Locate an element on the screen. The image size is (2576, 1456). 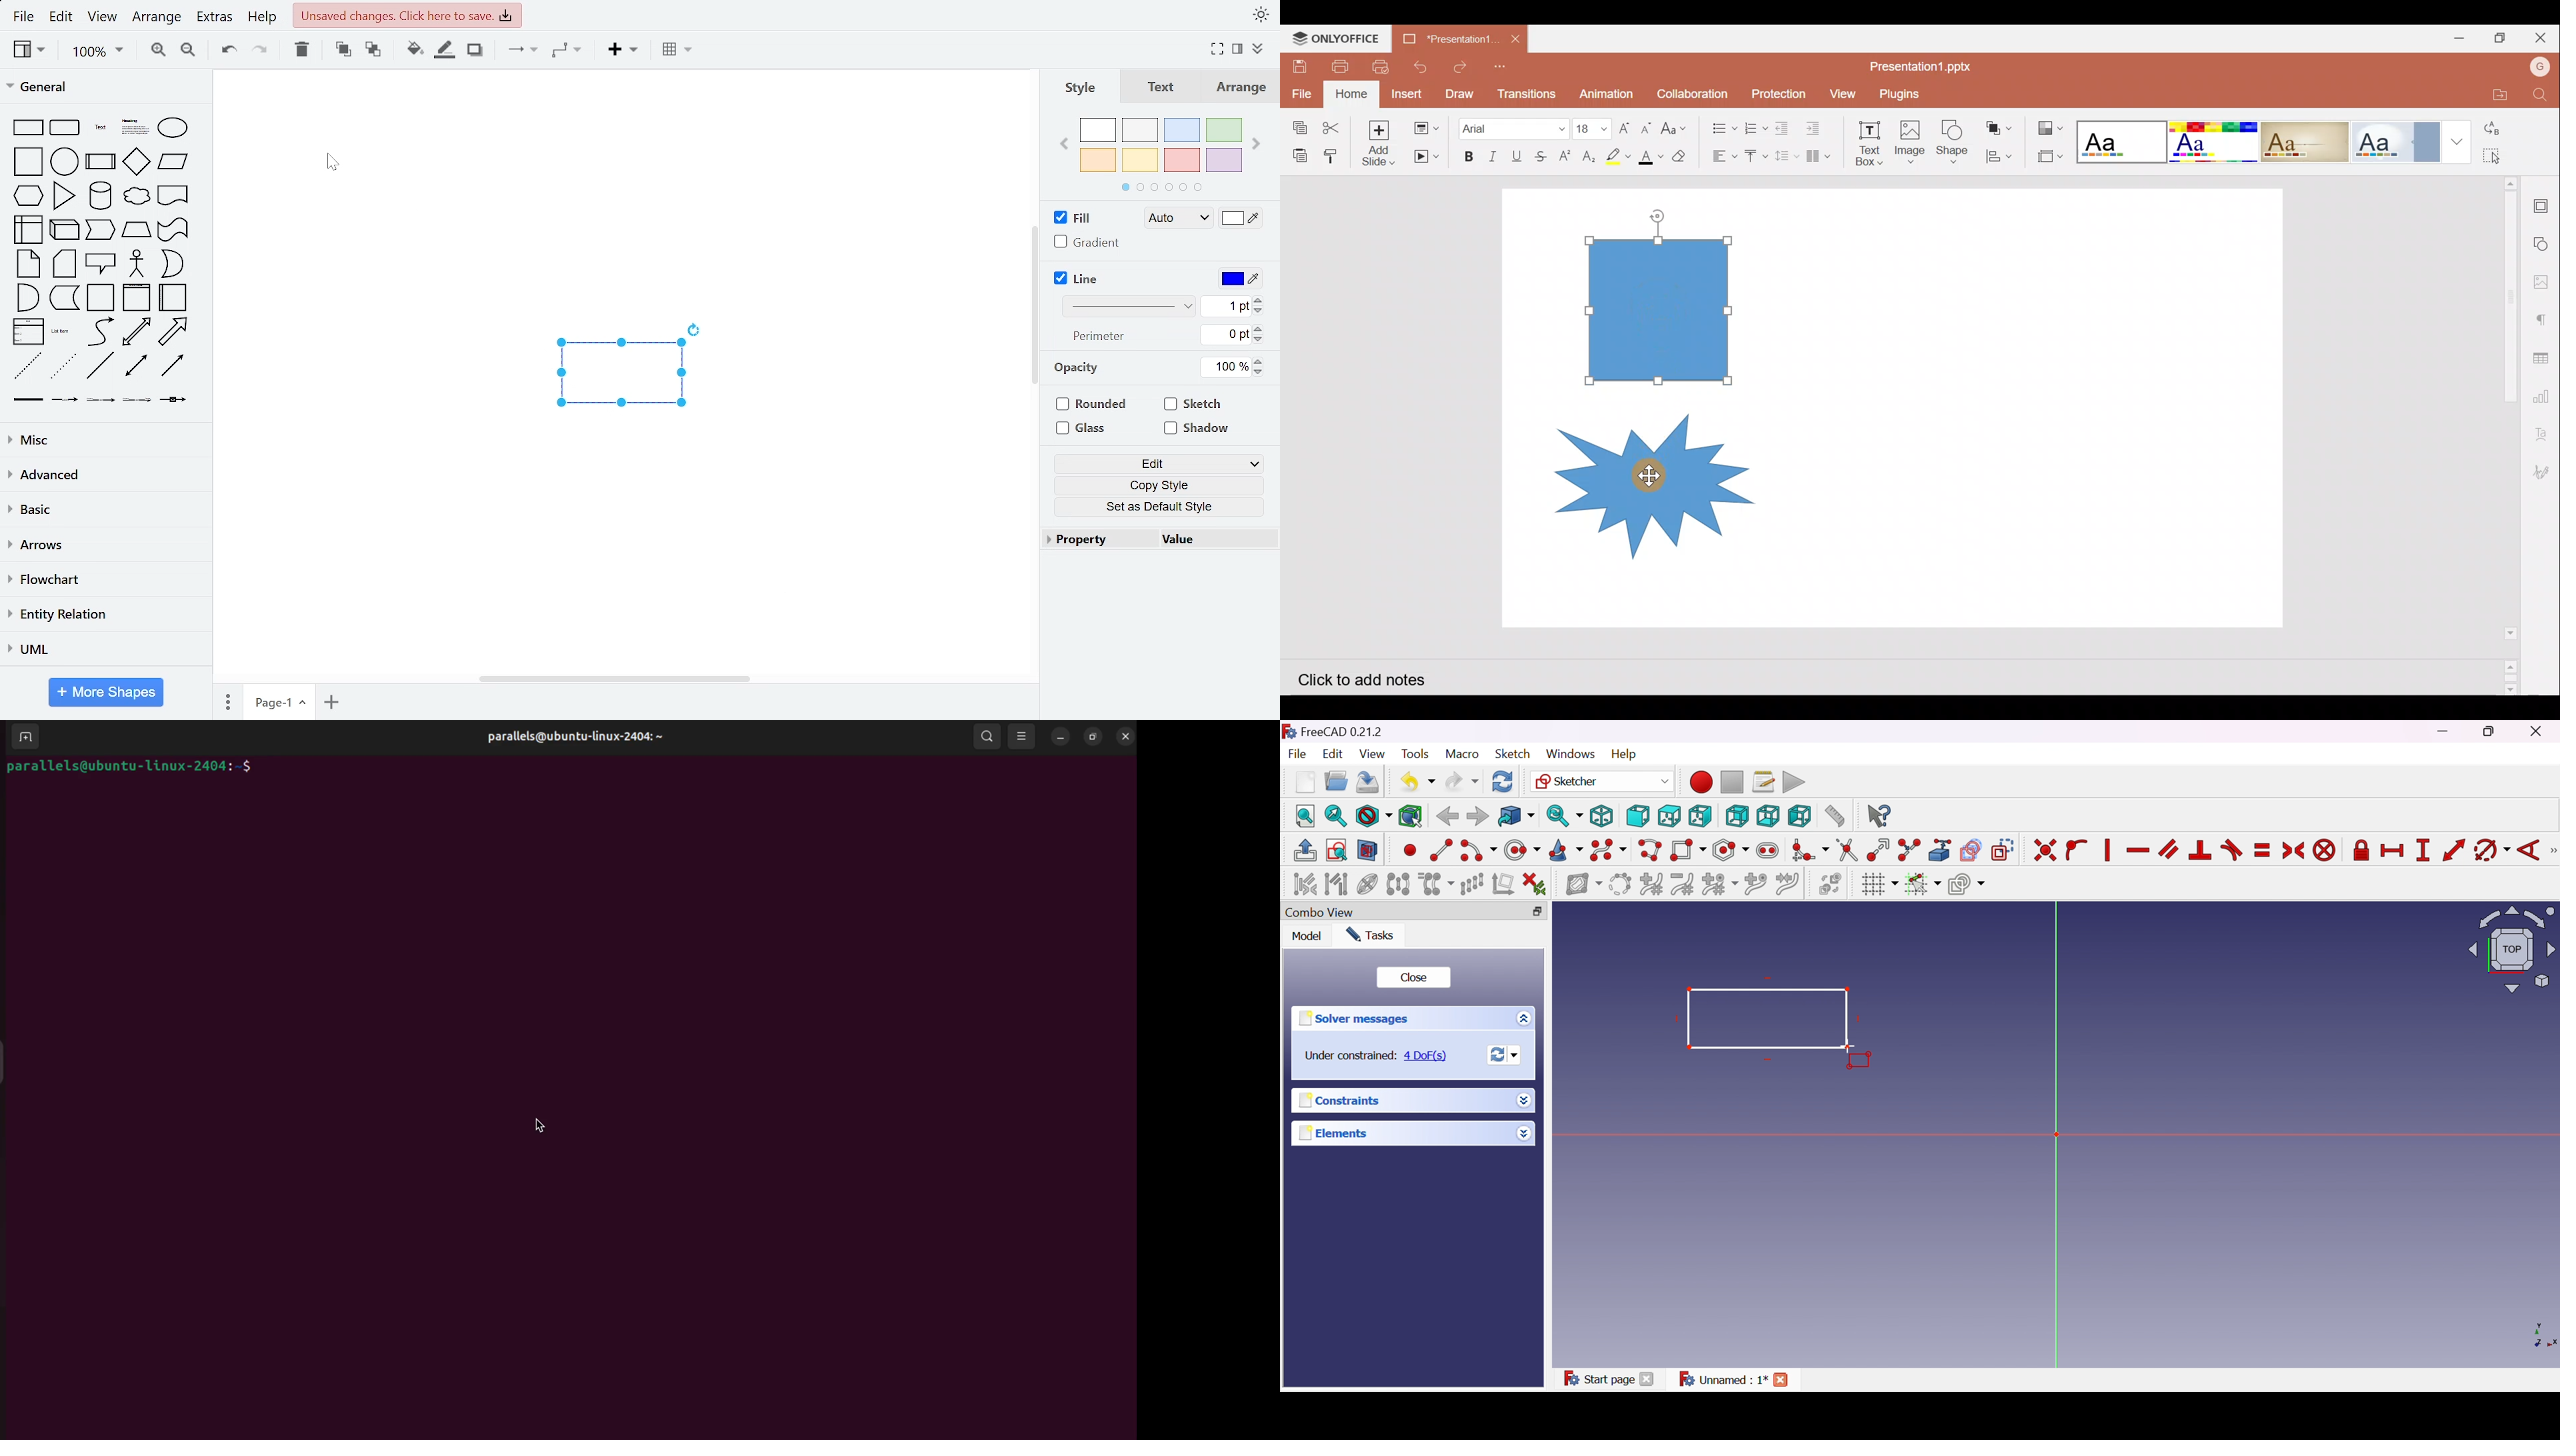
Close document is located at coordinates (1517, 38).